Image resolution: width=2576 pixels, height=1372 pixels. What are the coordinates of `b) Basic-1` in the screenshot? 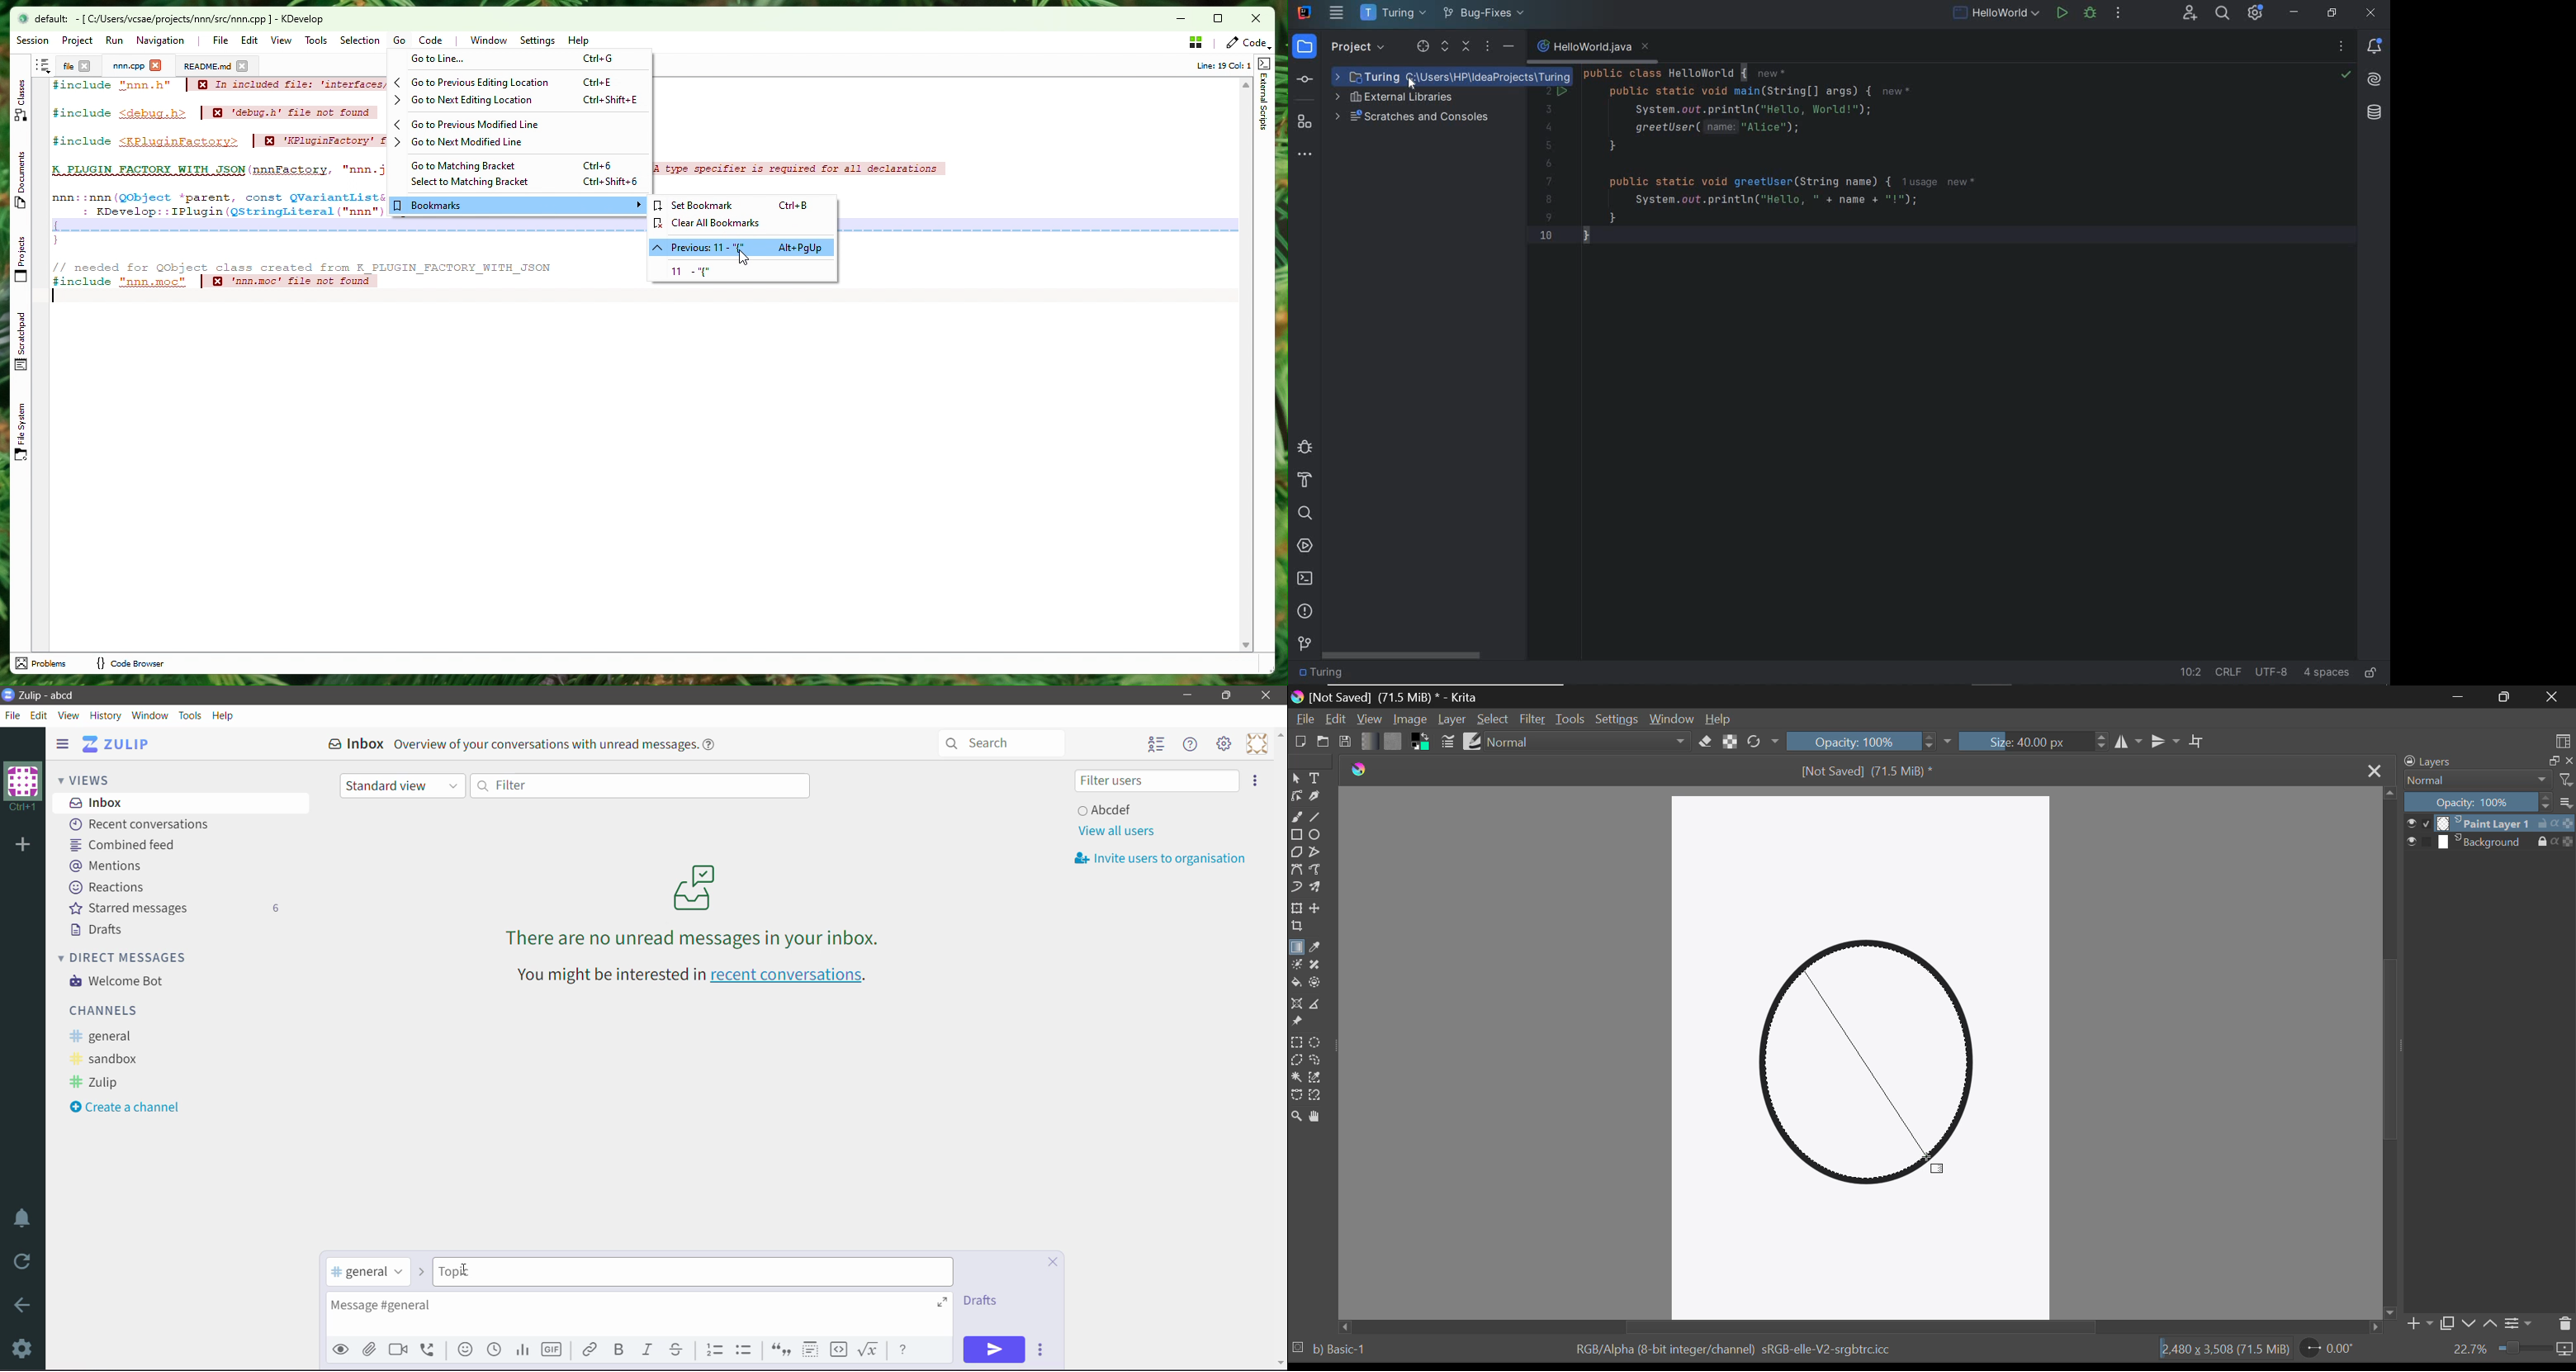 It's located at (1336, 1351).